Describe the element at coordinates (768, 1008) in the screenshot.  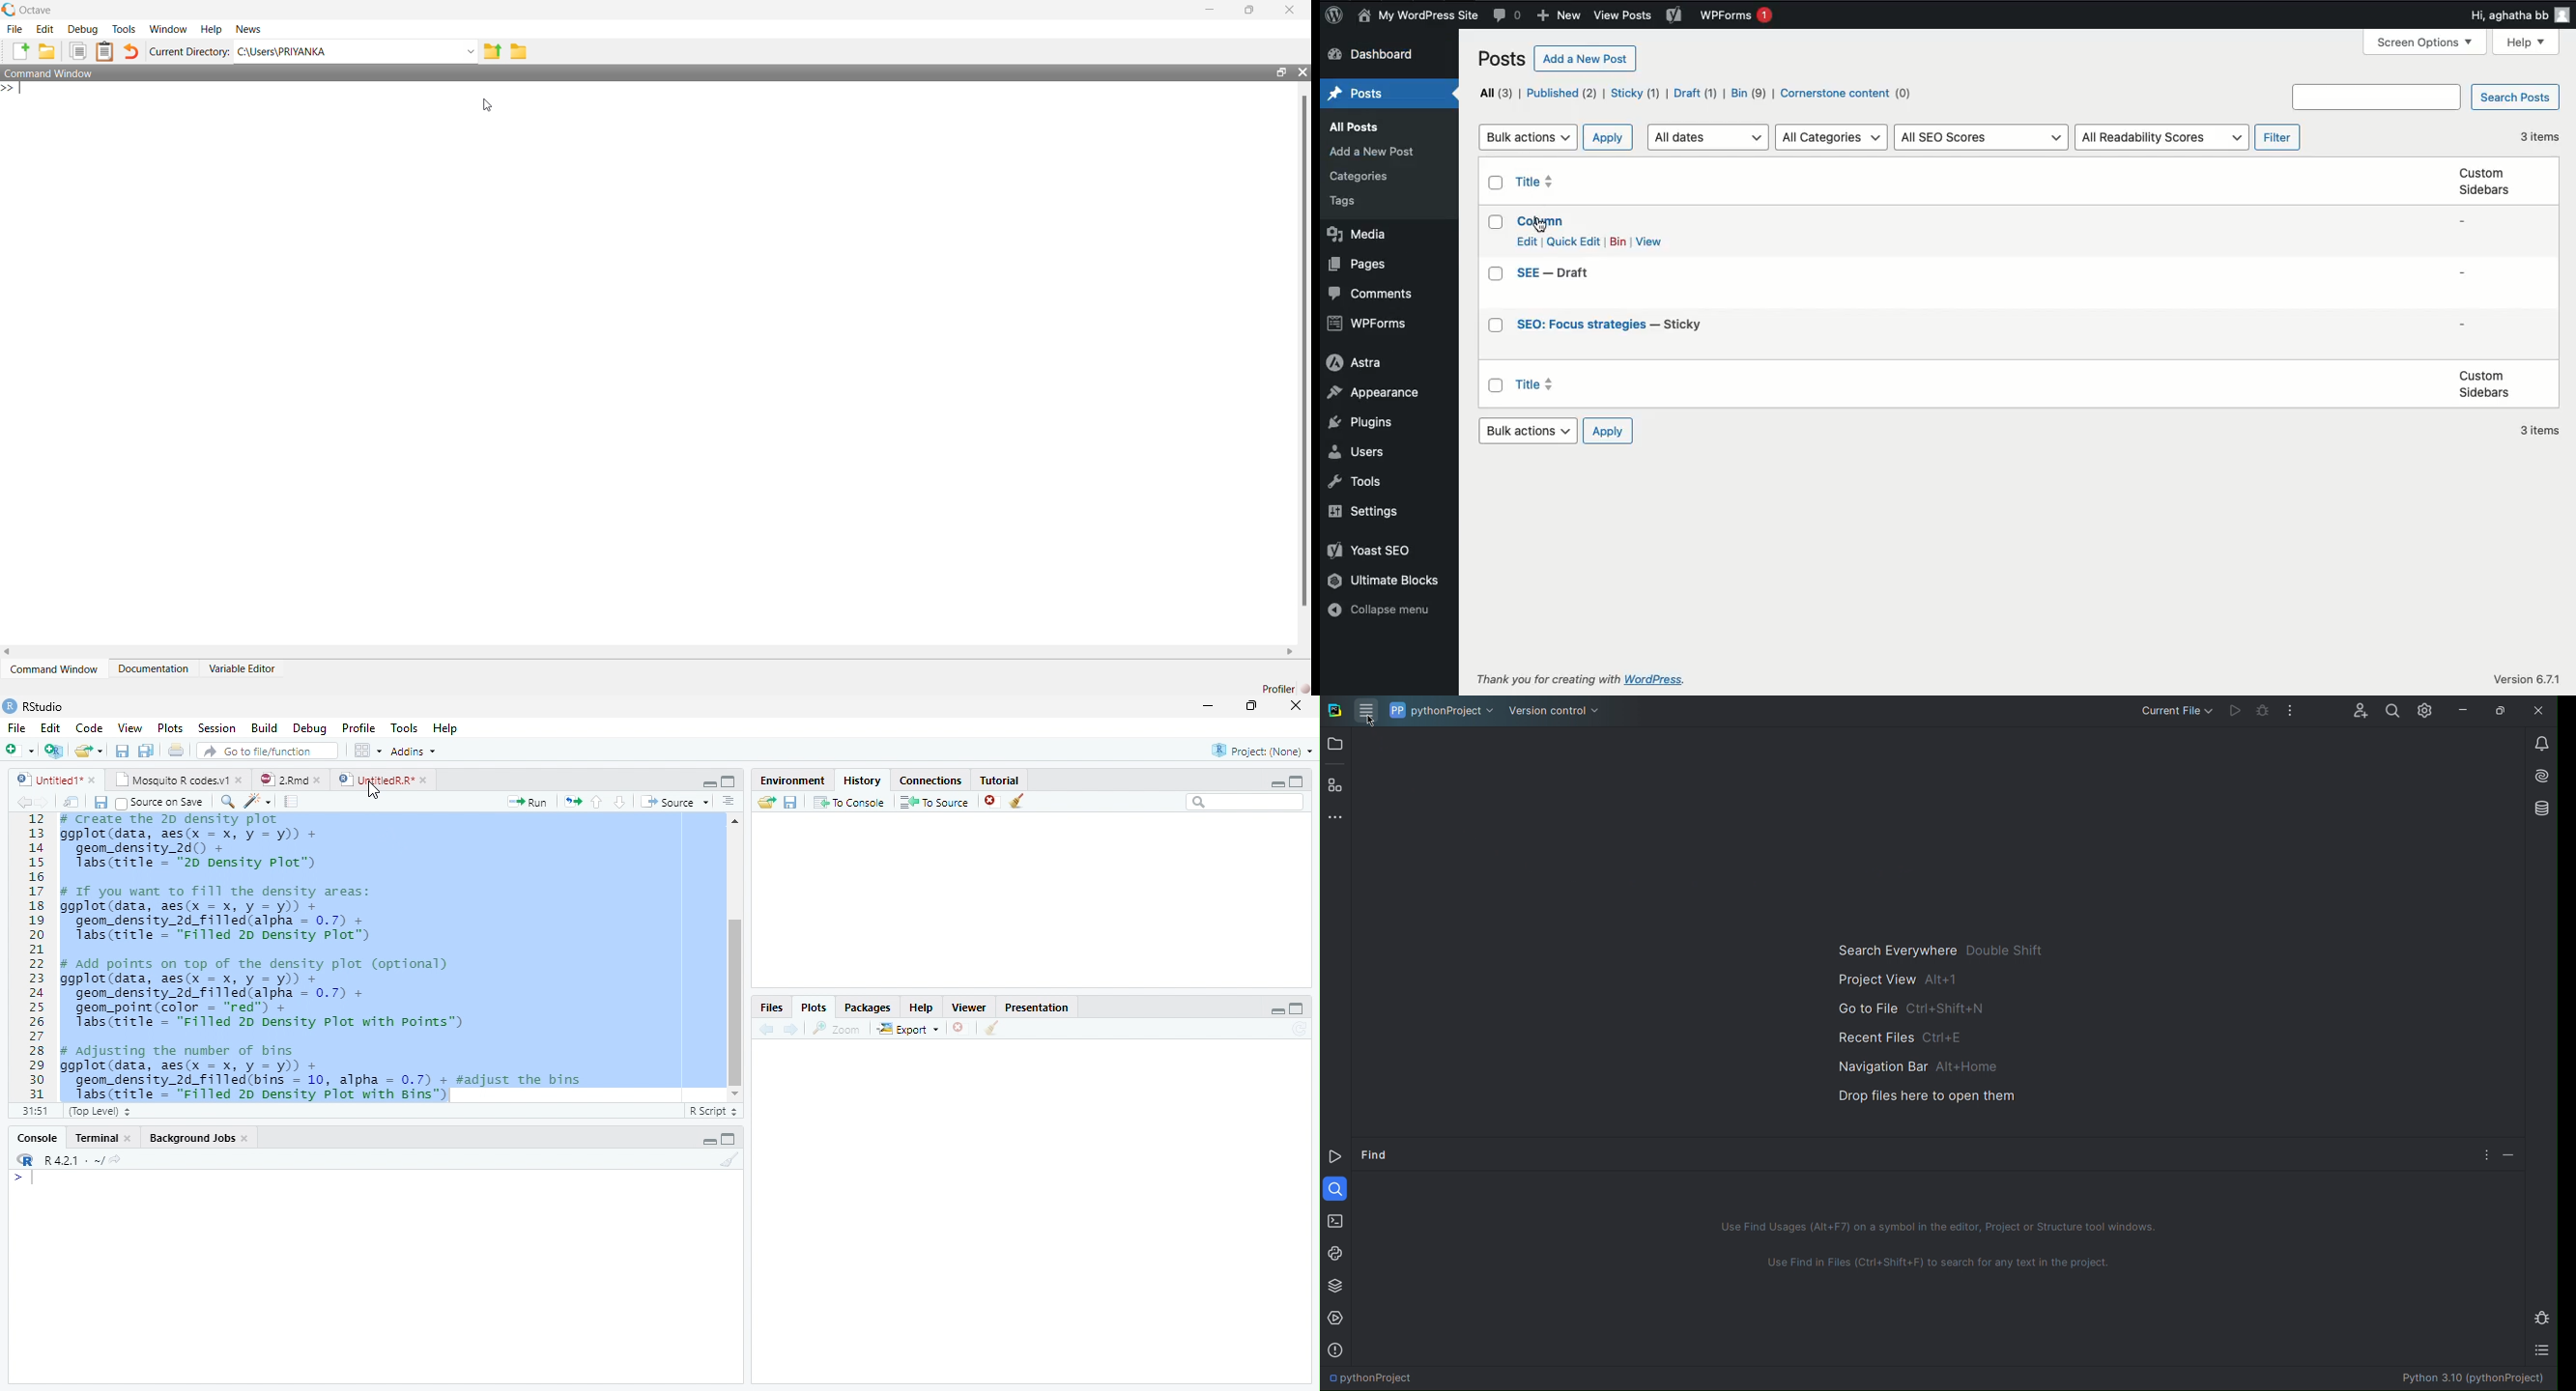
I see `Files,` at that location.